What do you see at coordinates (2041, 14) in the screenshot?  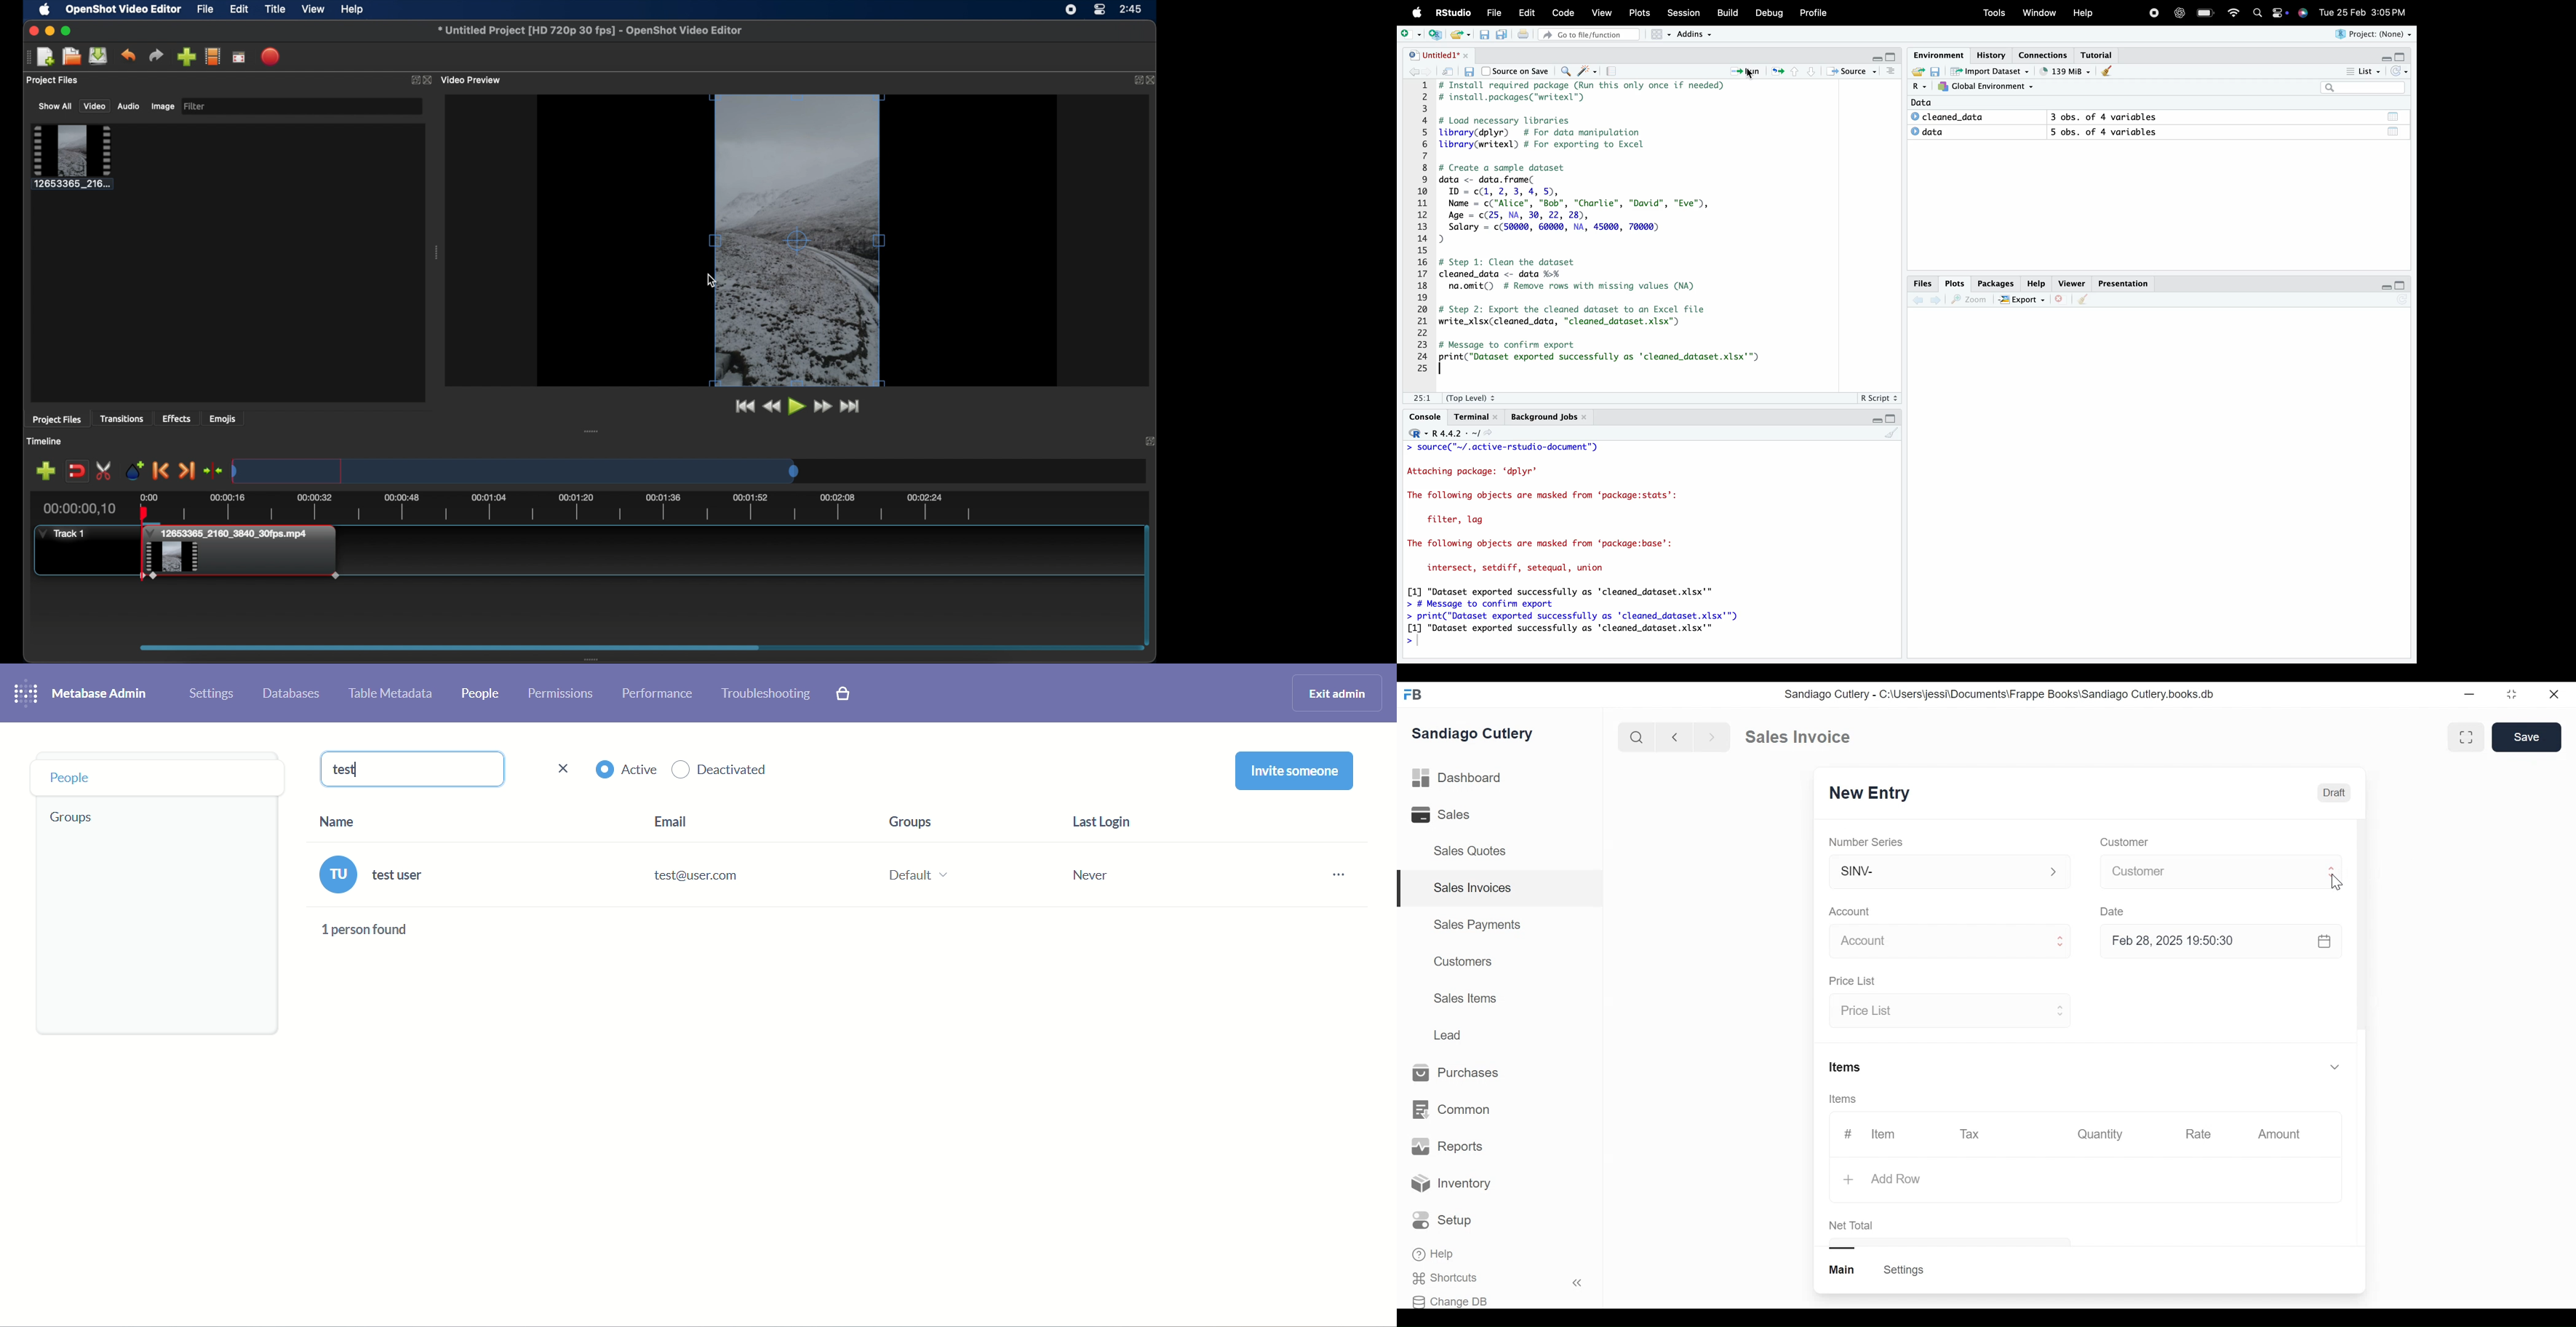 I see `Window` at bounding box center [2041, 14].